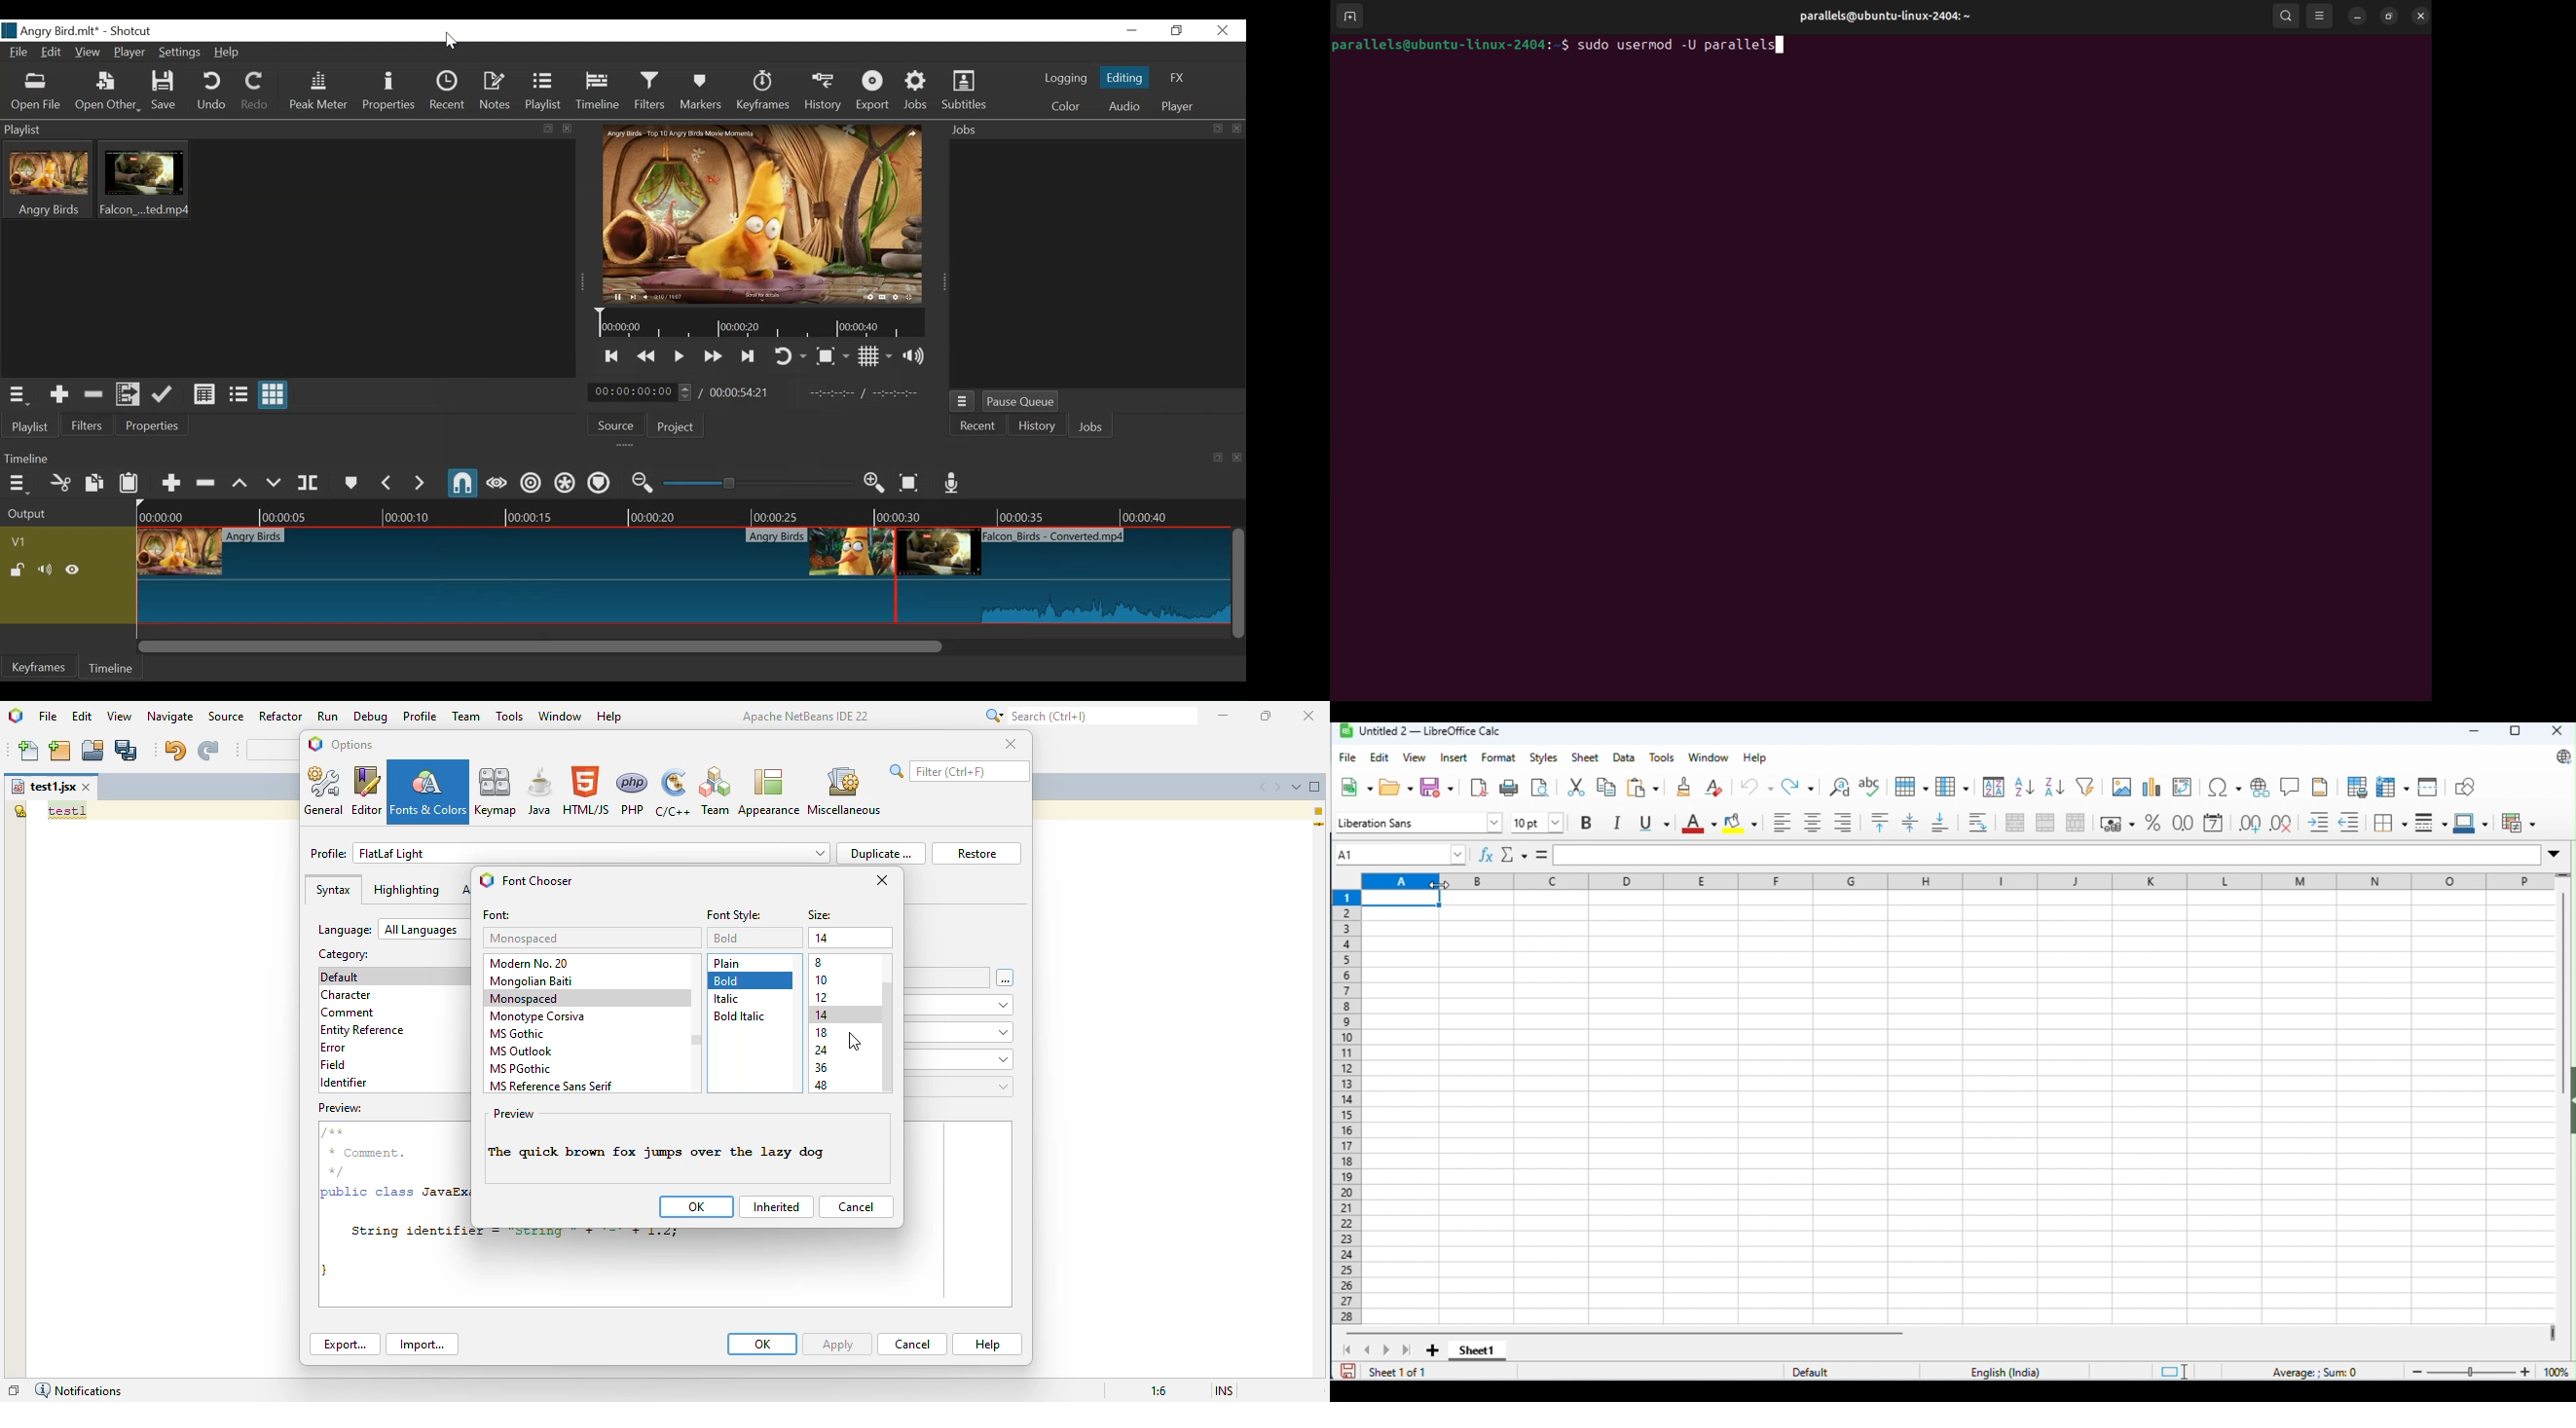 This screenshot has width=2576, height=1428. I want to click on insert hyperlink, so click(2263, 787).